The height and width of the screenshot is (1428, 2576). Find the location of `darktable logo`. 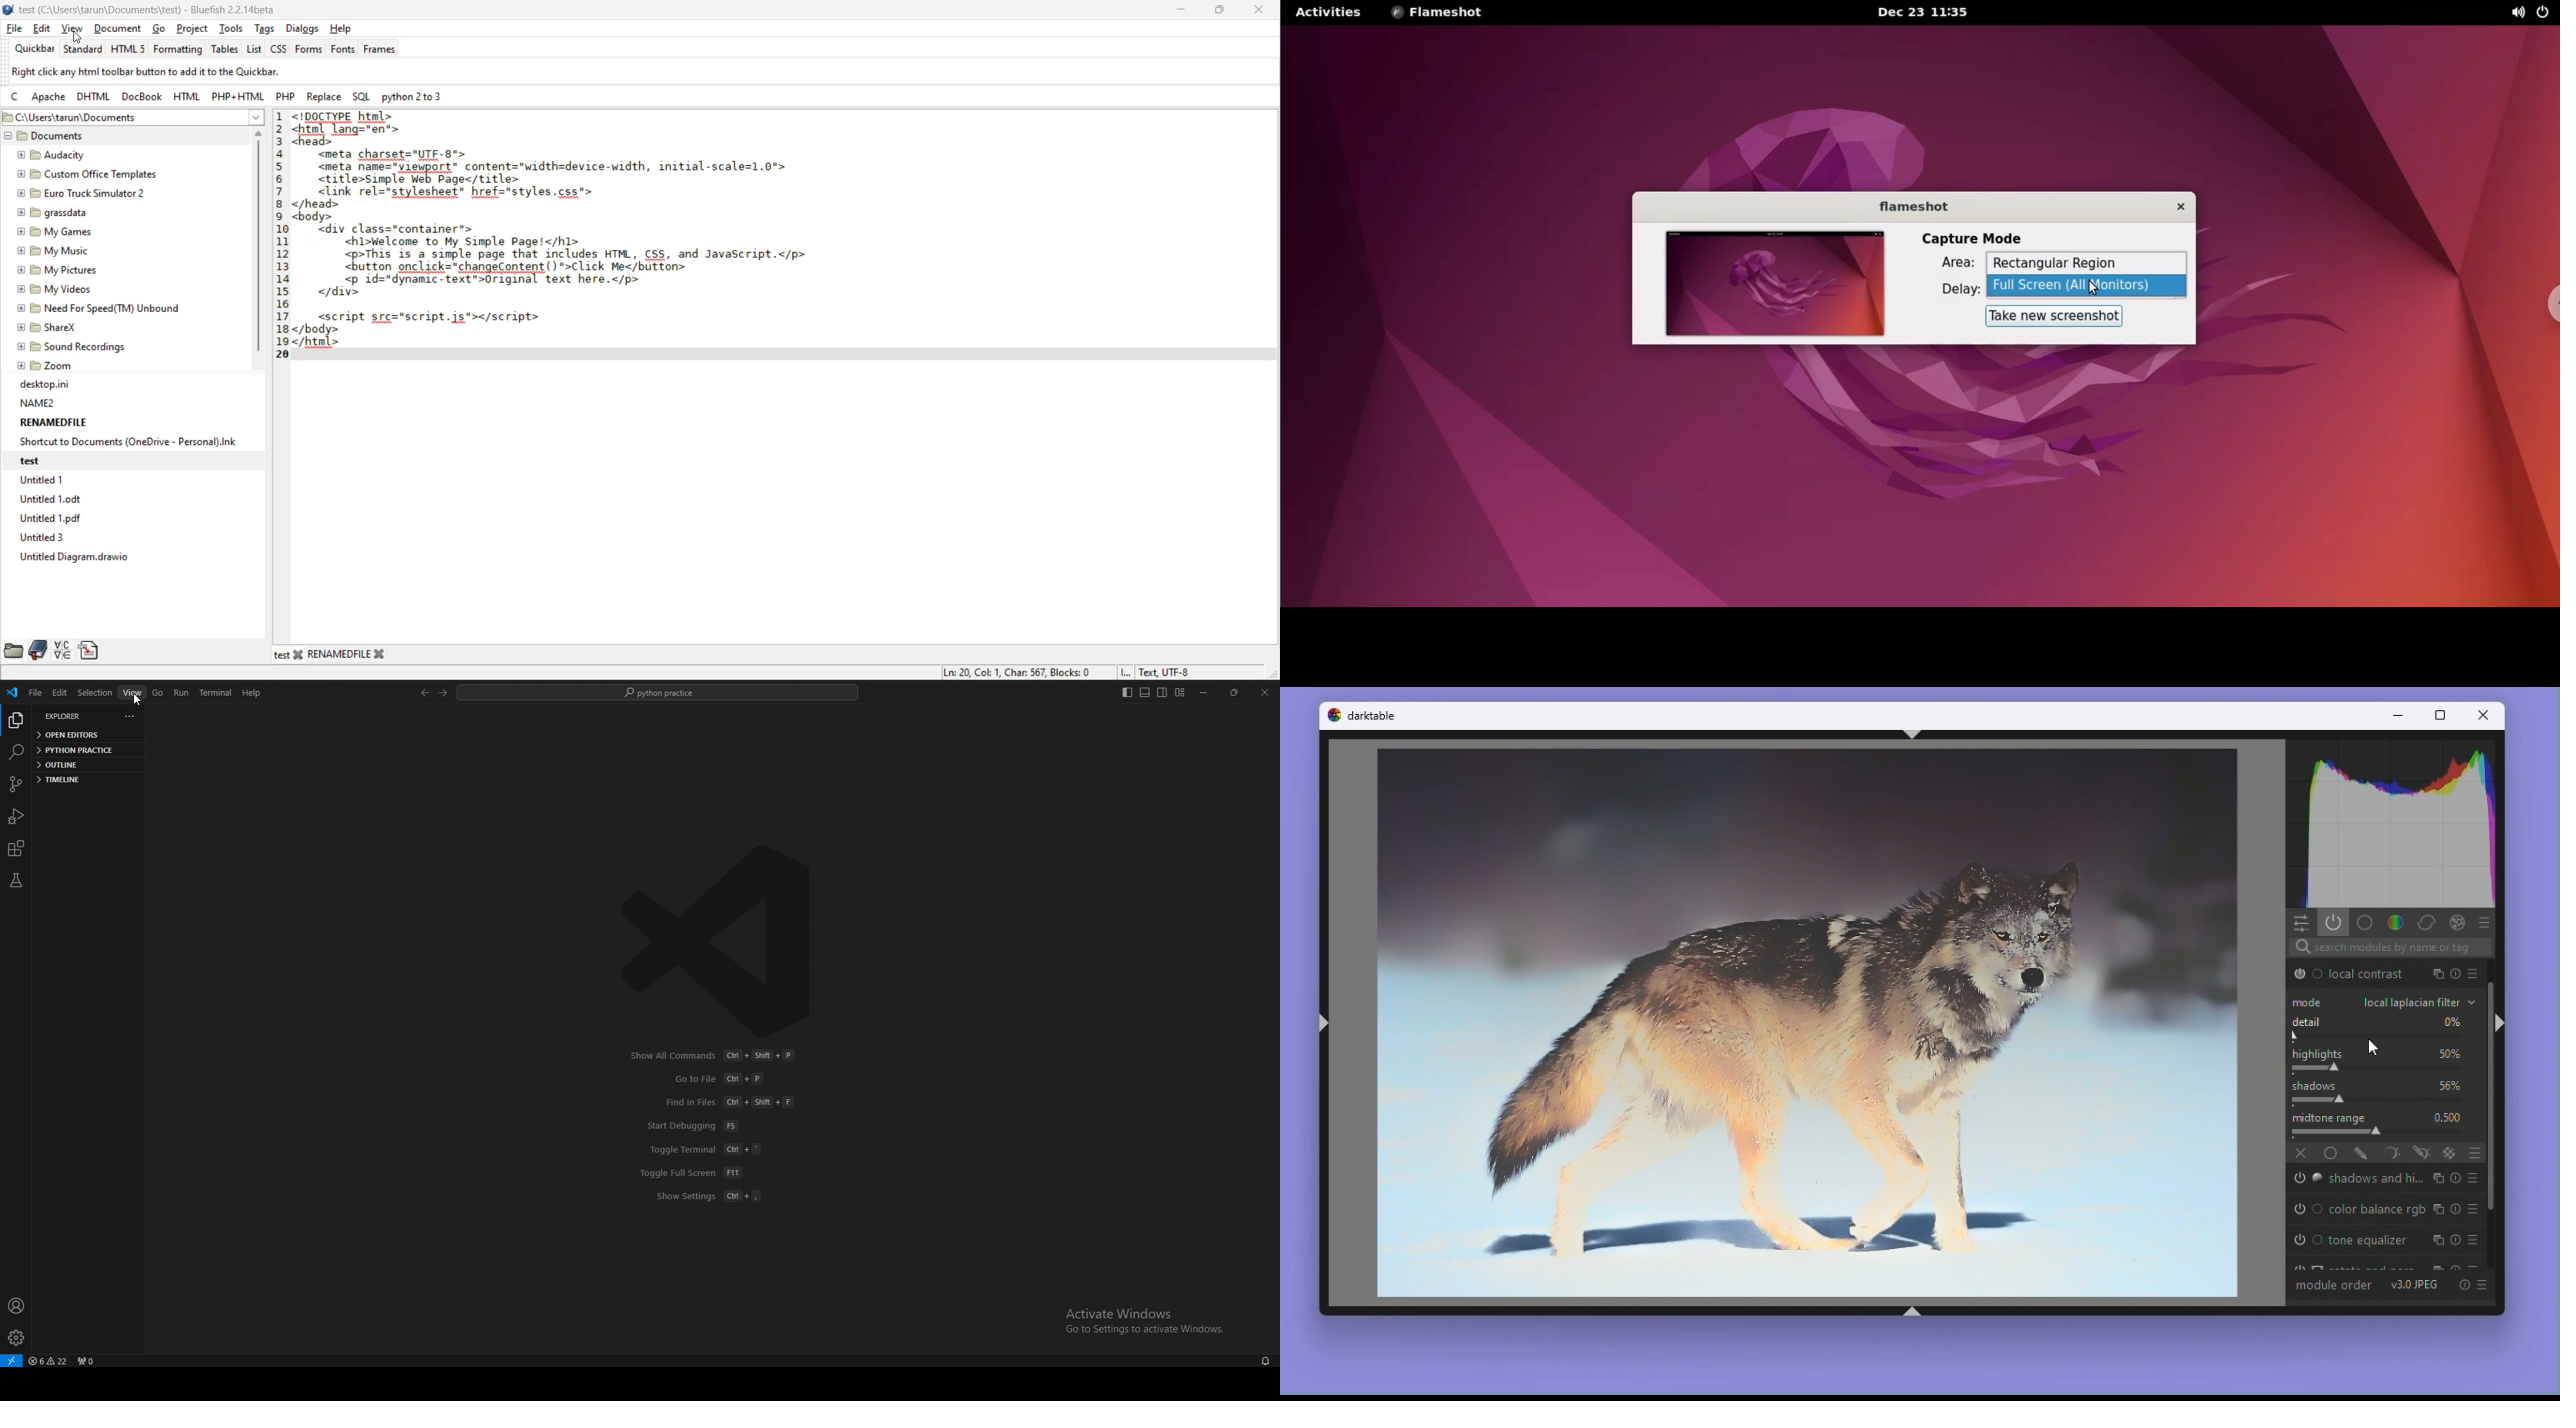

darktable logo is located at coordinates (1335, 716).